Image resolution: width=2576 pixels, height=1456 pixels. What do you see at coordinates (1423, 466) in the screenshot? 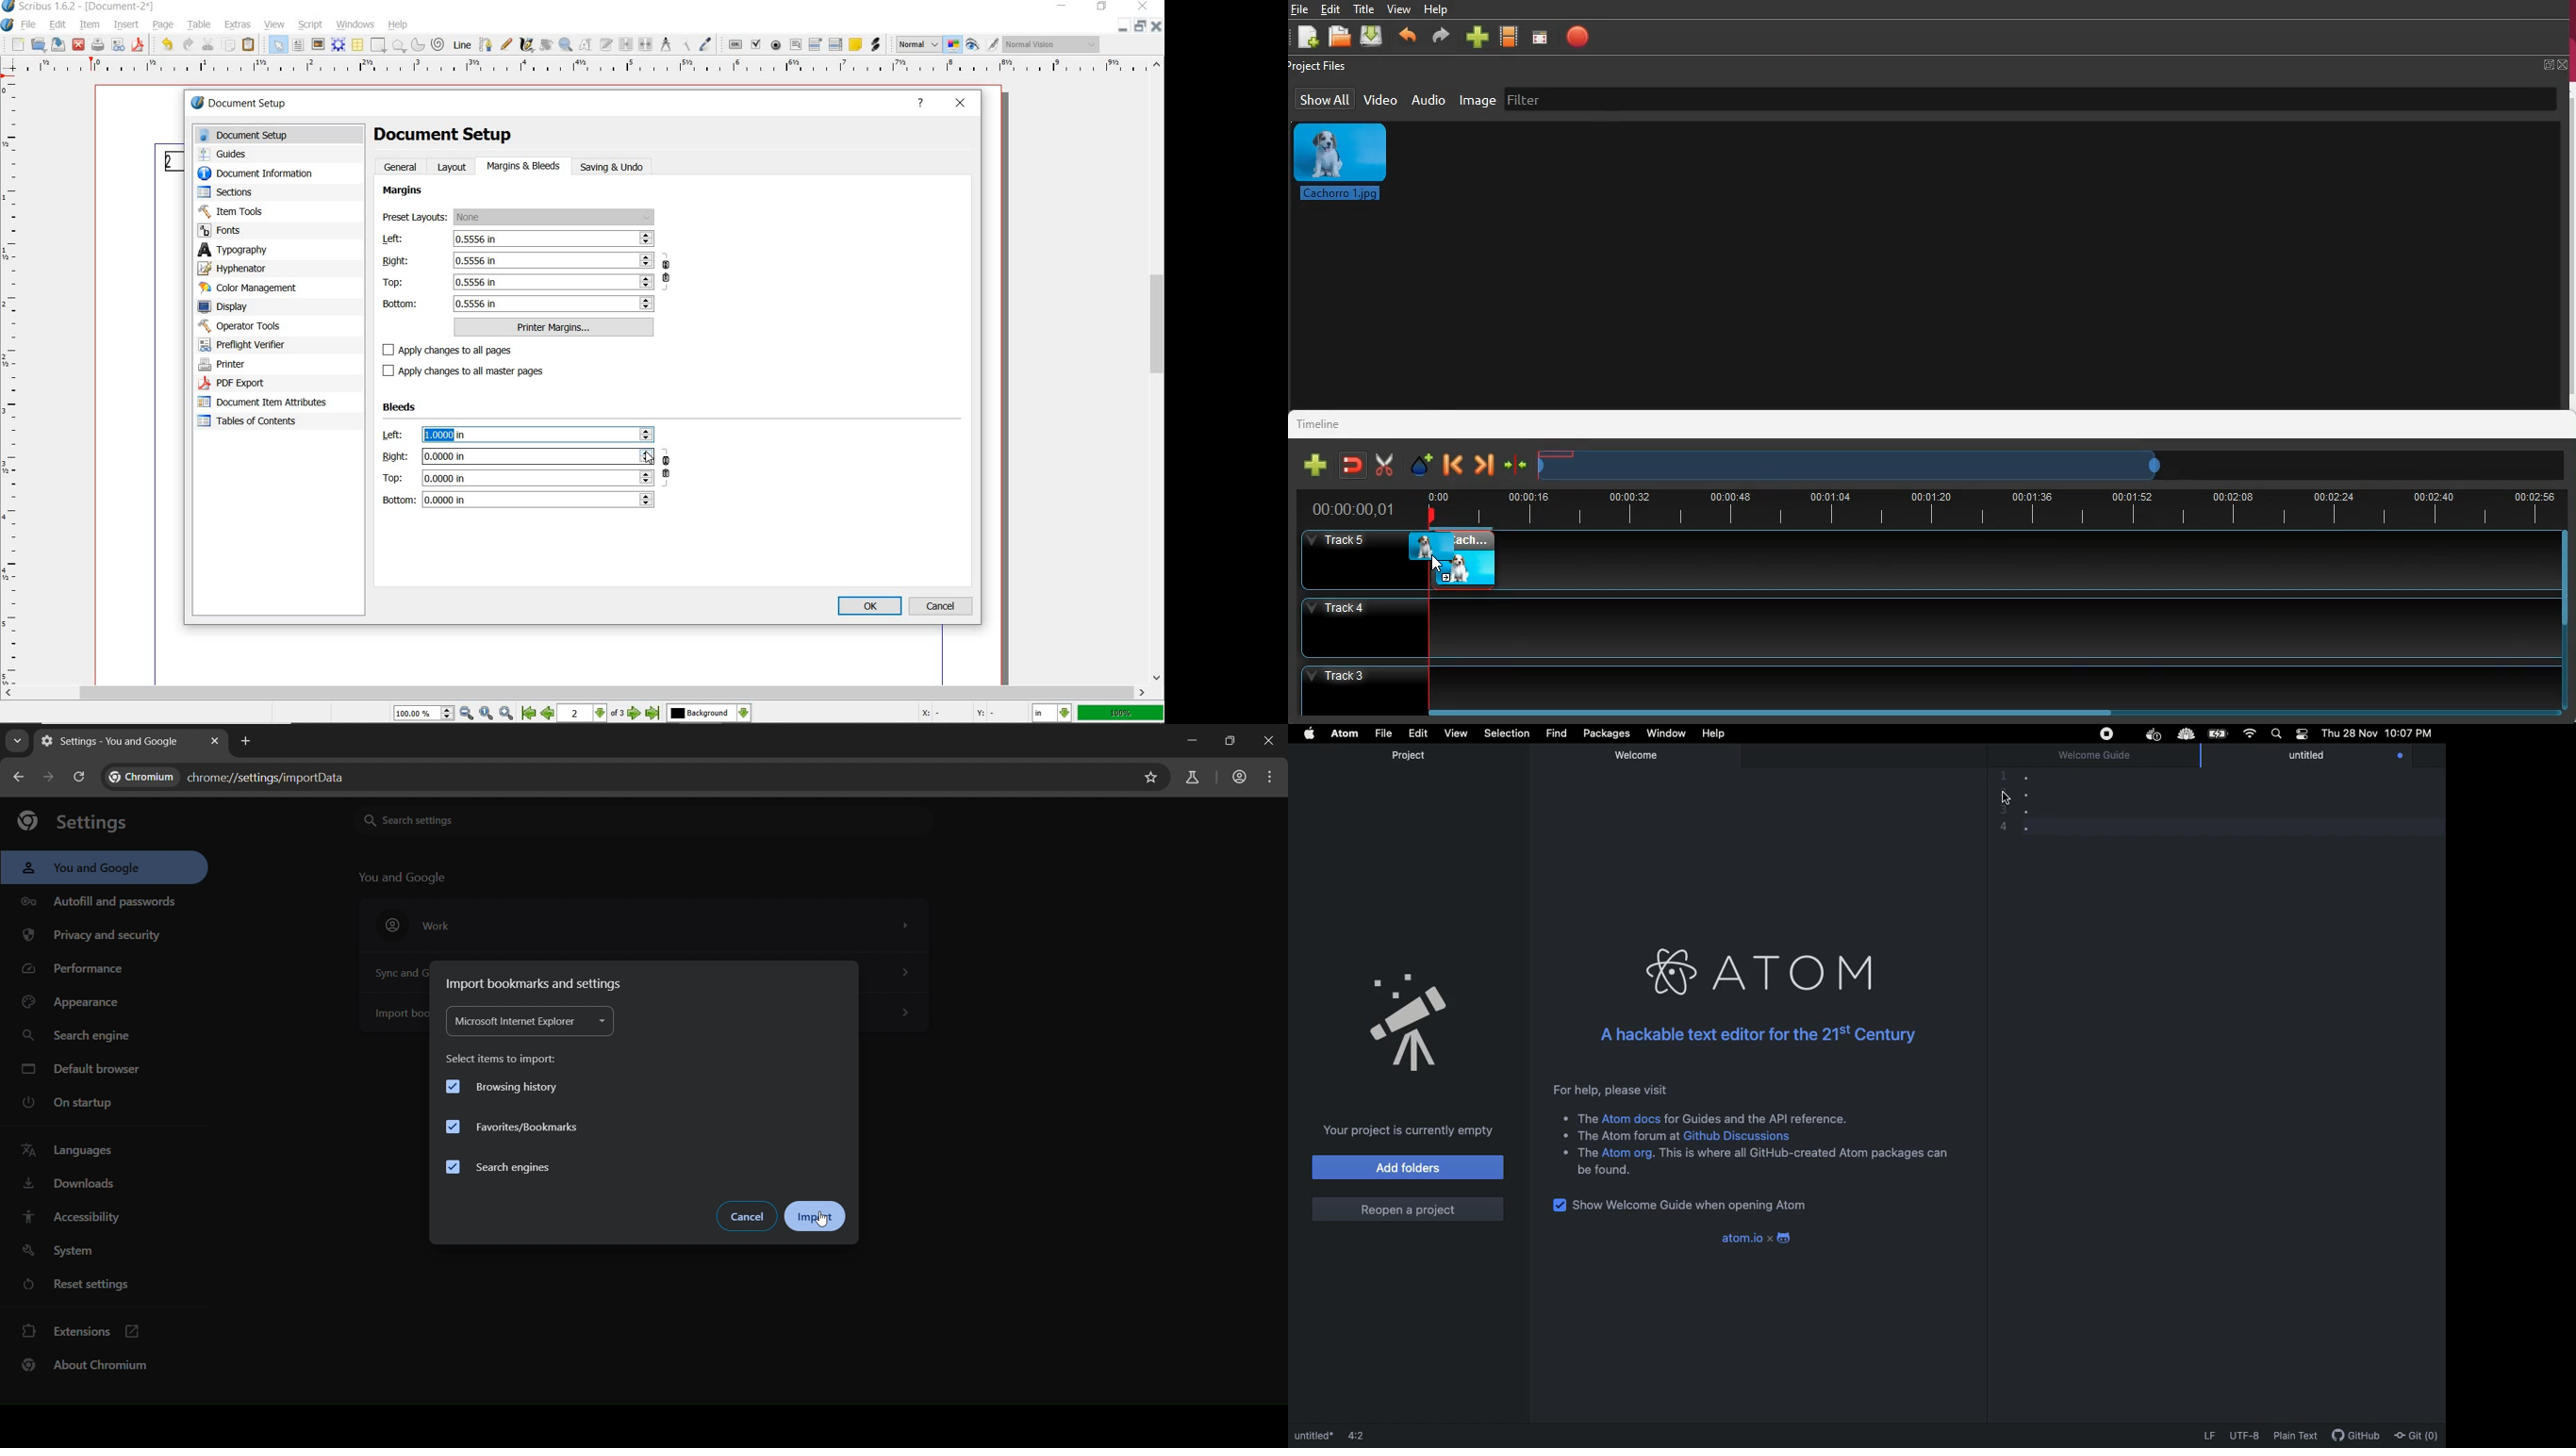
I see `effect` at bounding box center [1423, 466].